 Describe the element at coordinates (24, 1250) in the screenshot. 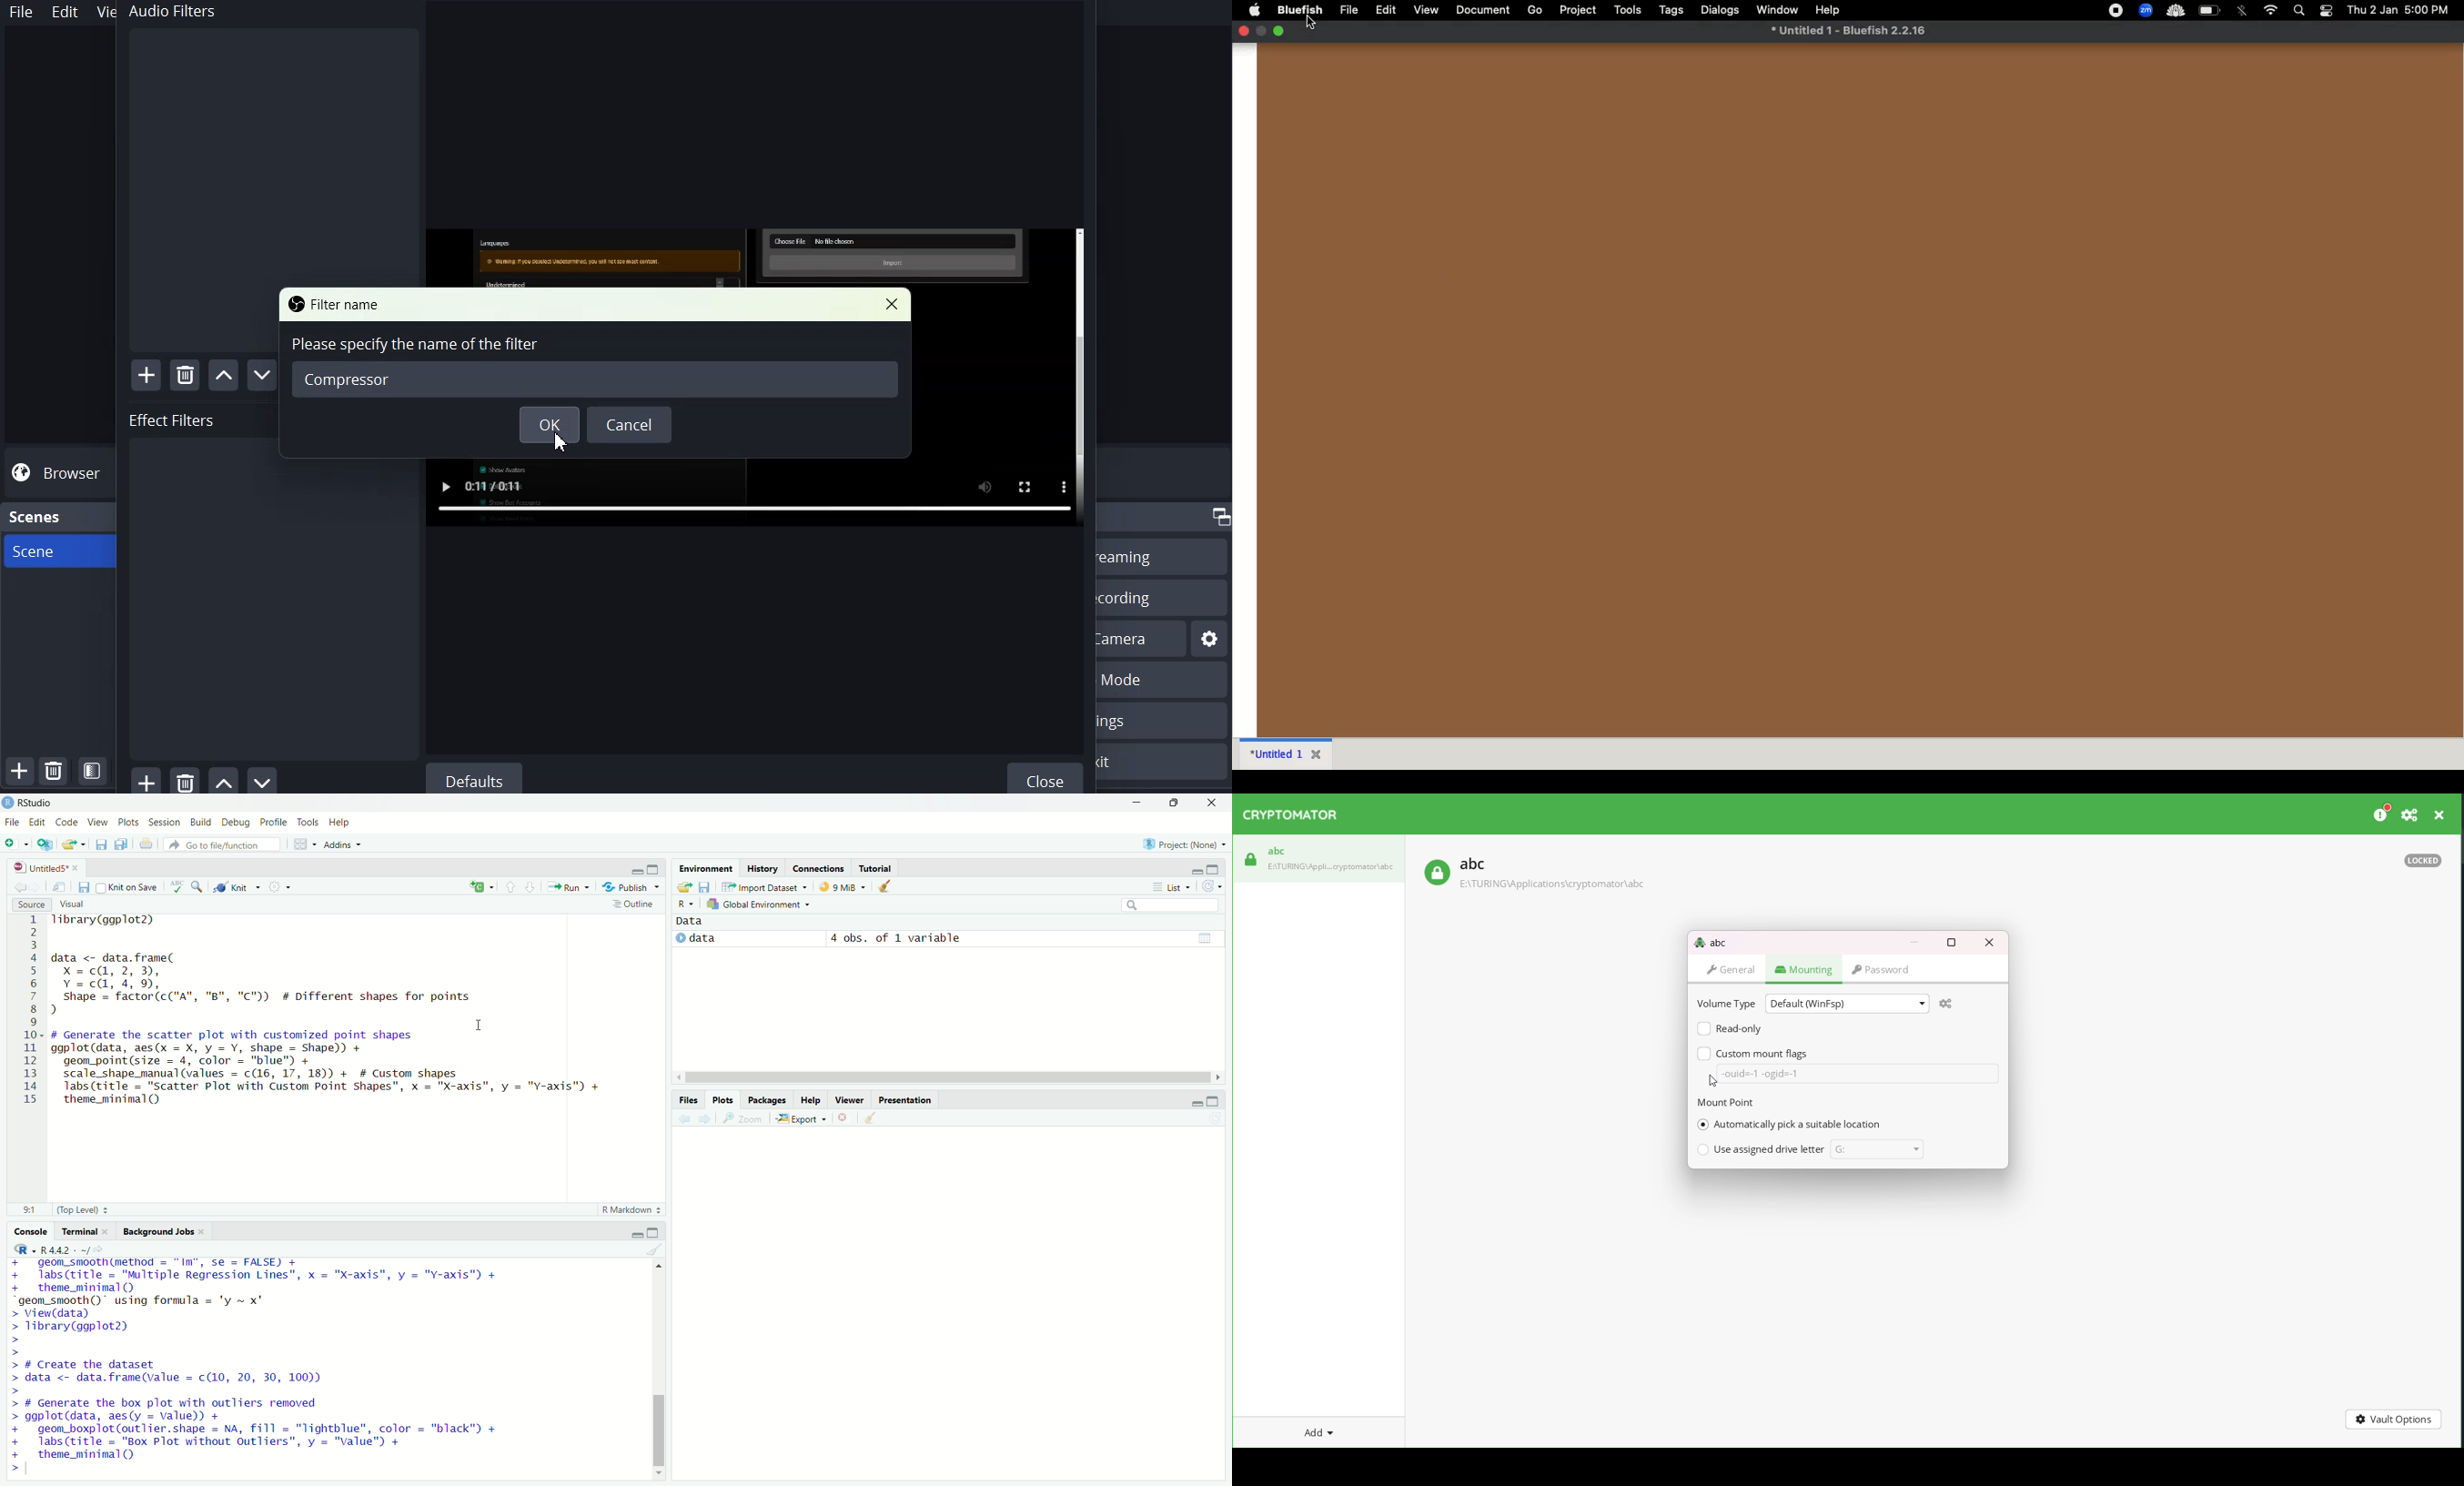

I see `R` at that location.